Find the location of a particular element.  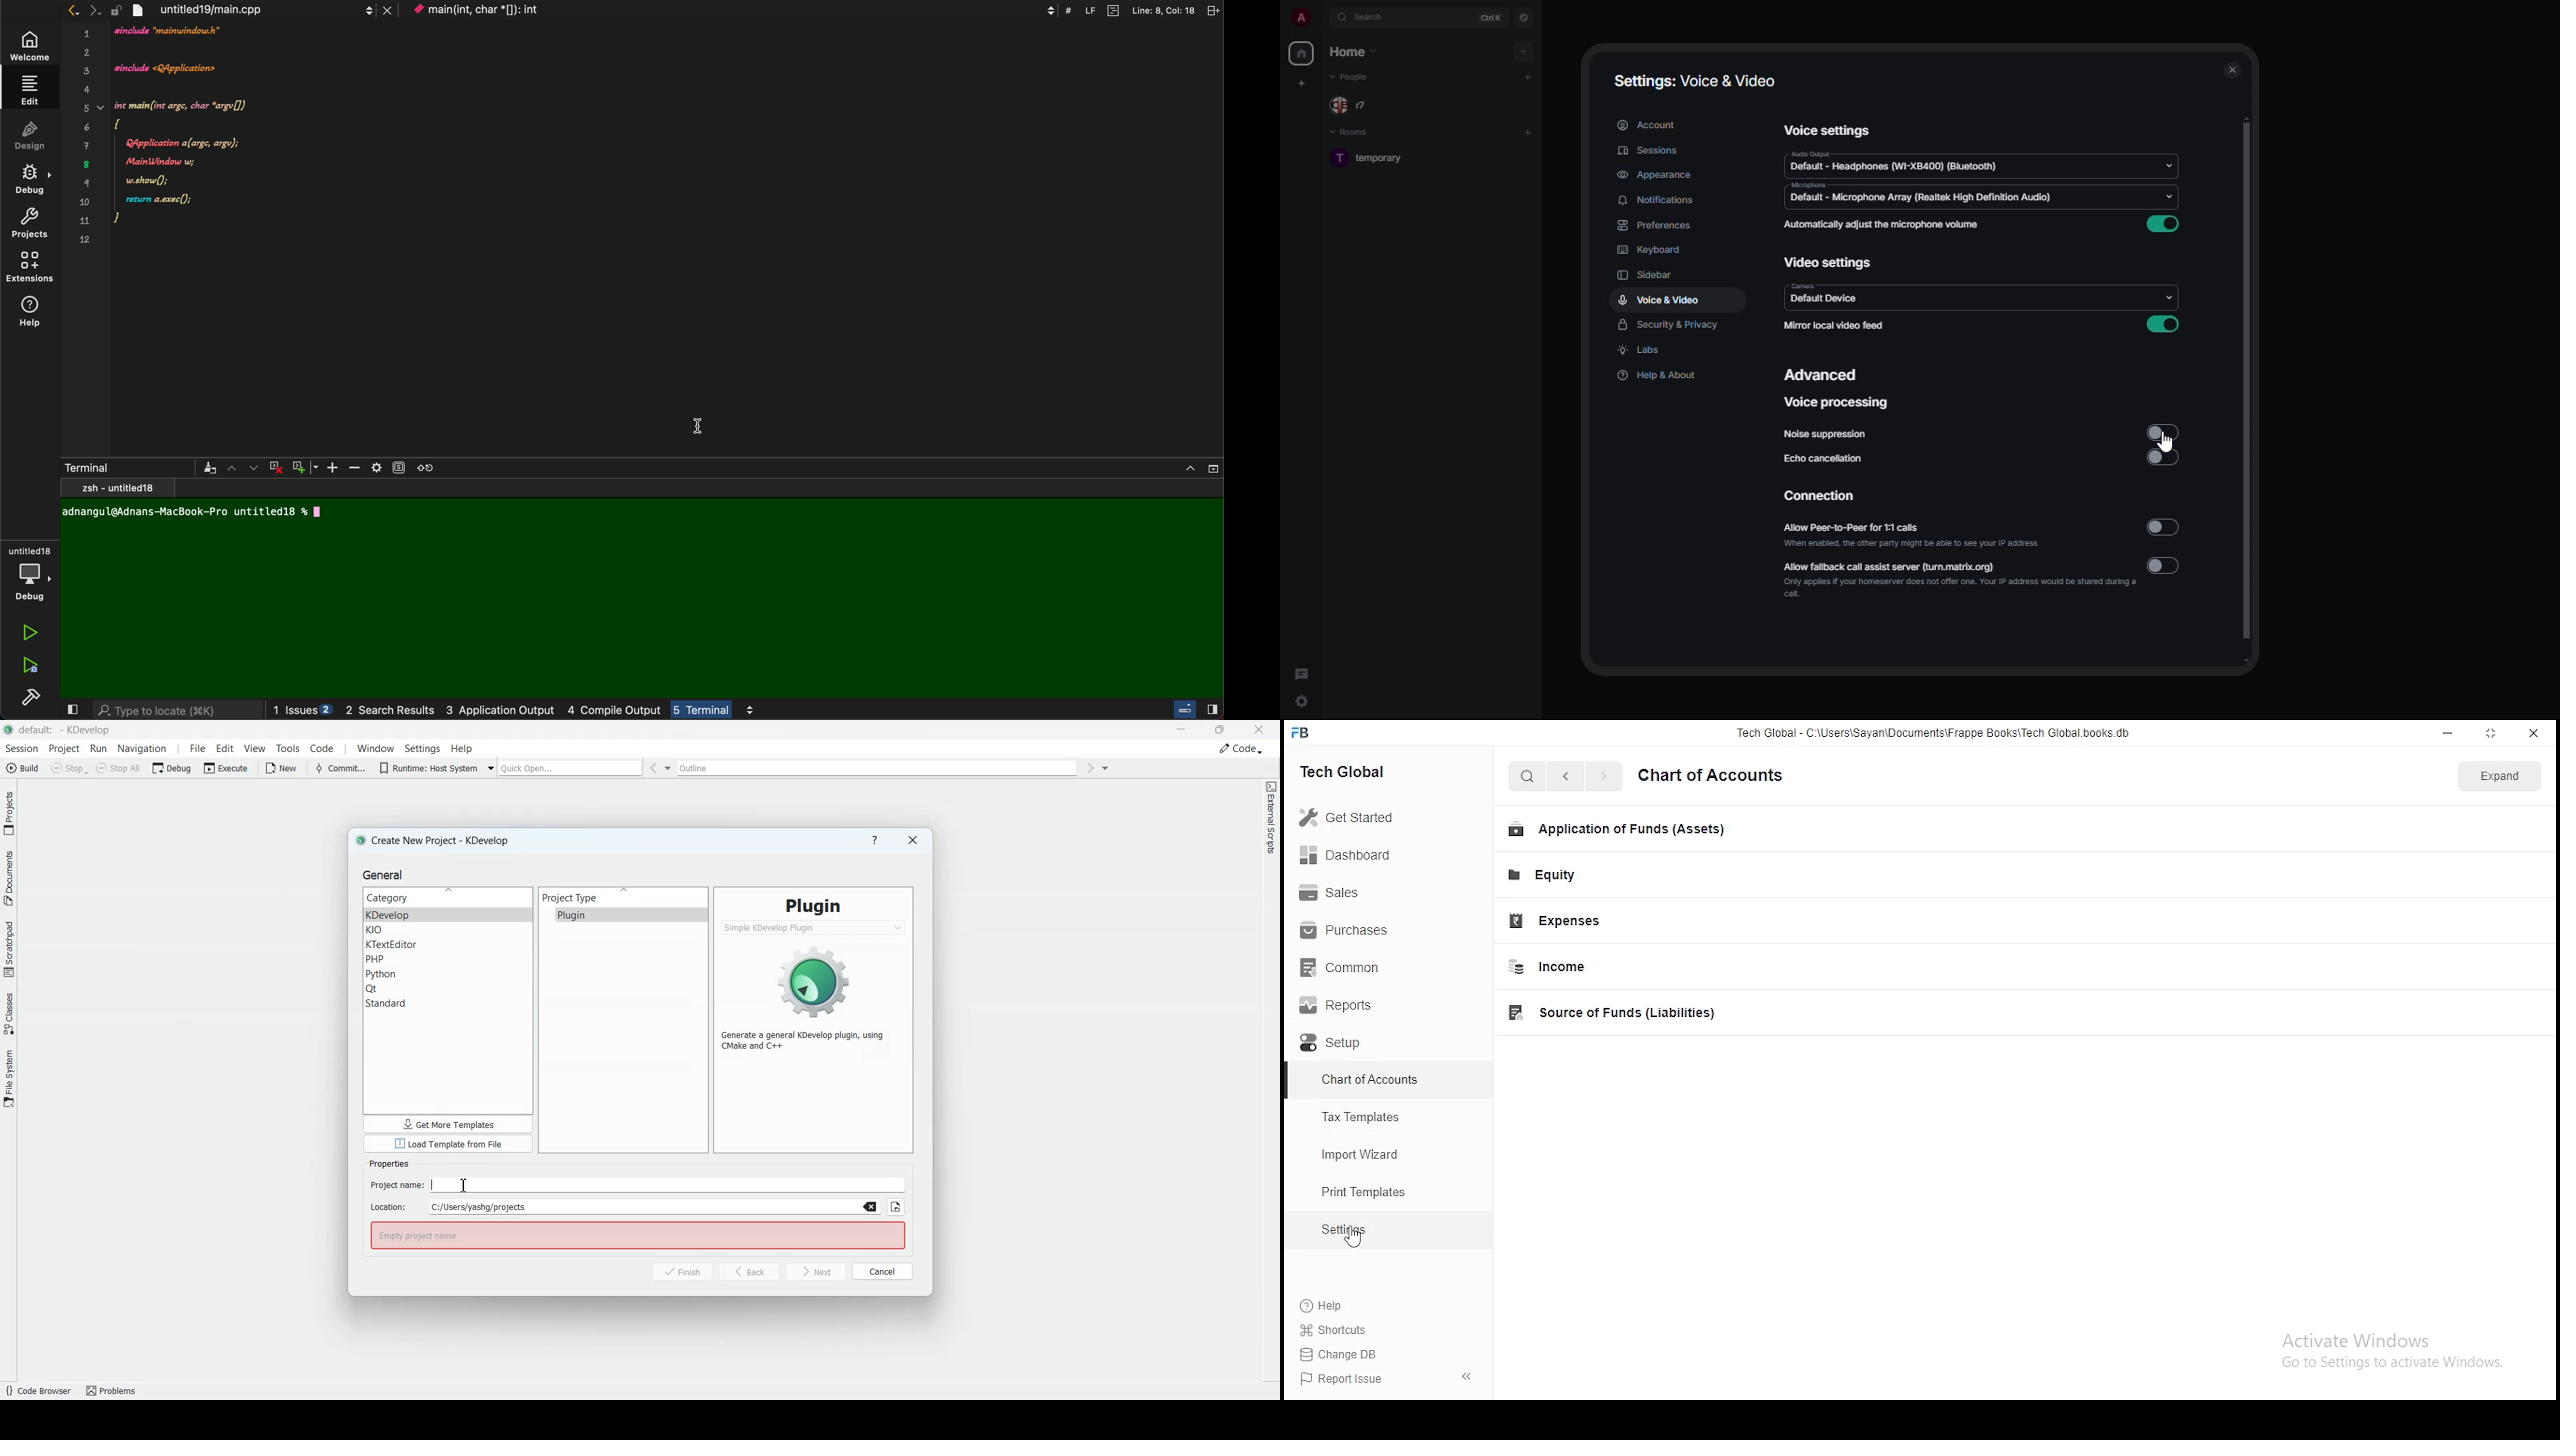

scroll bar is located at coordinates (2249, 389).